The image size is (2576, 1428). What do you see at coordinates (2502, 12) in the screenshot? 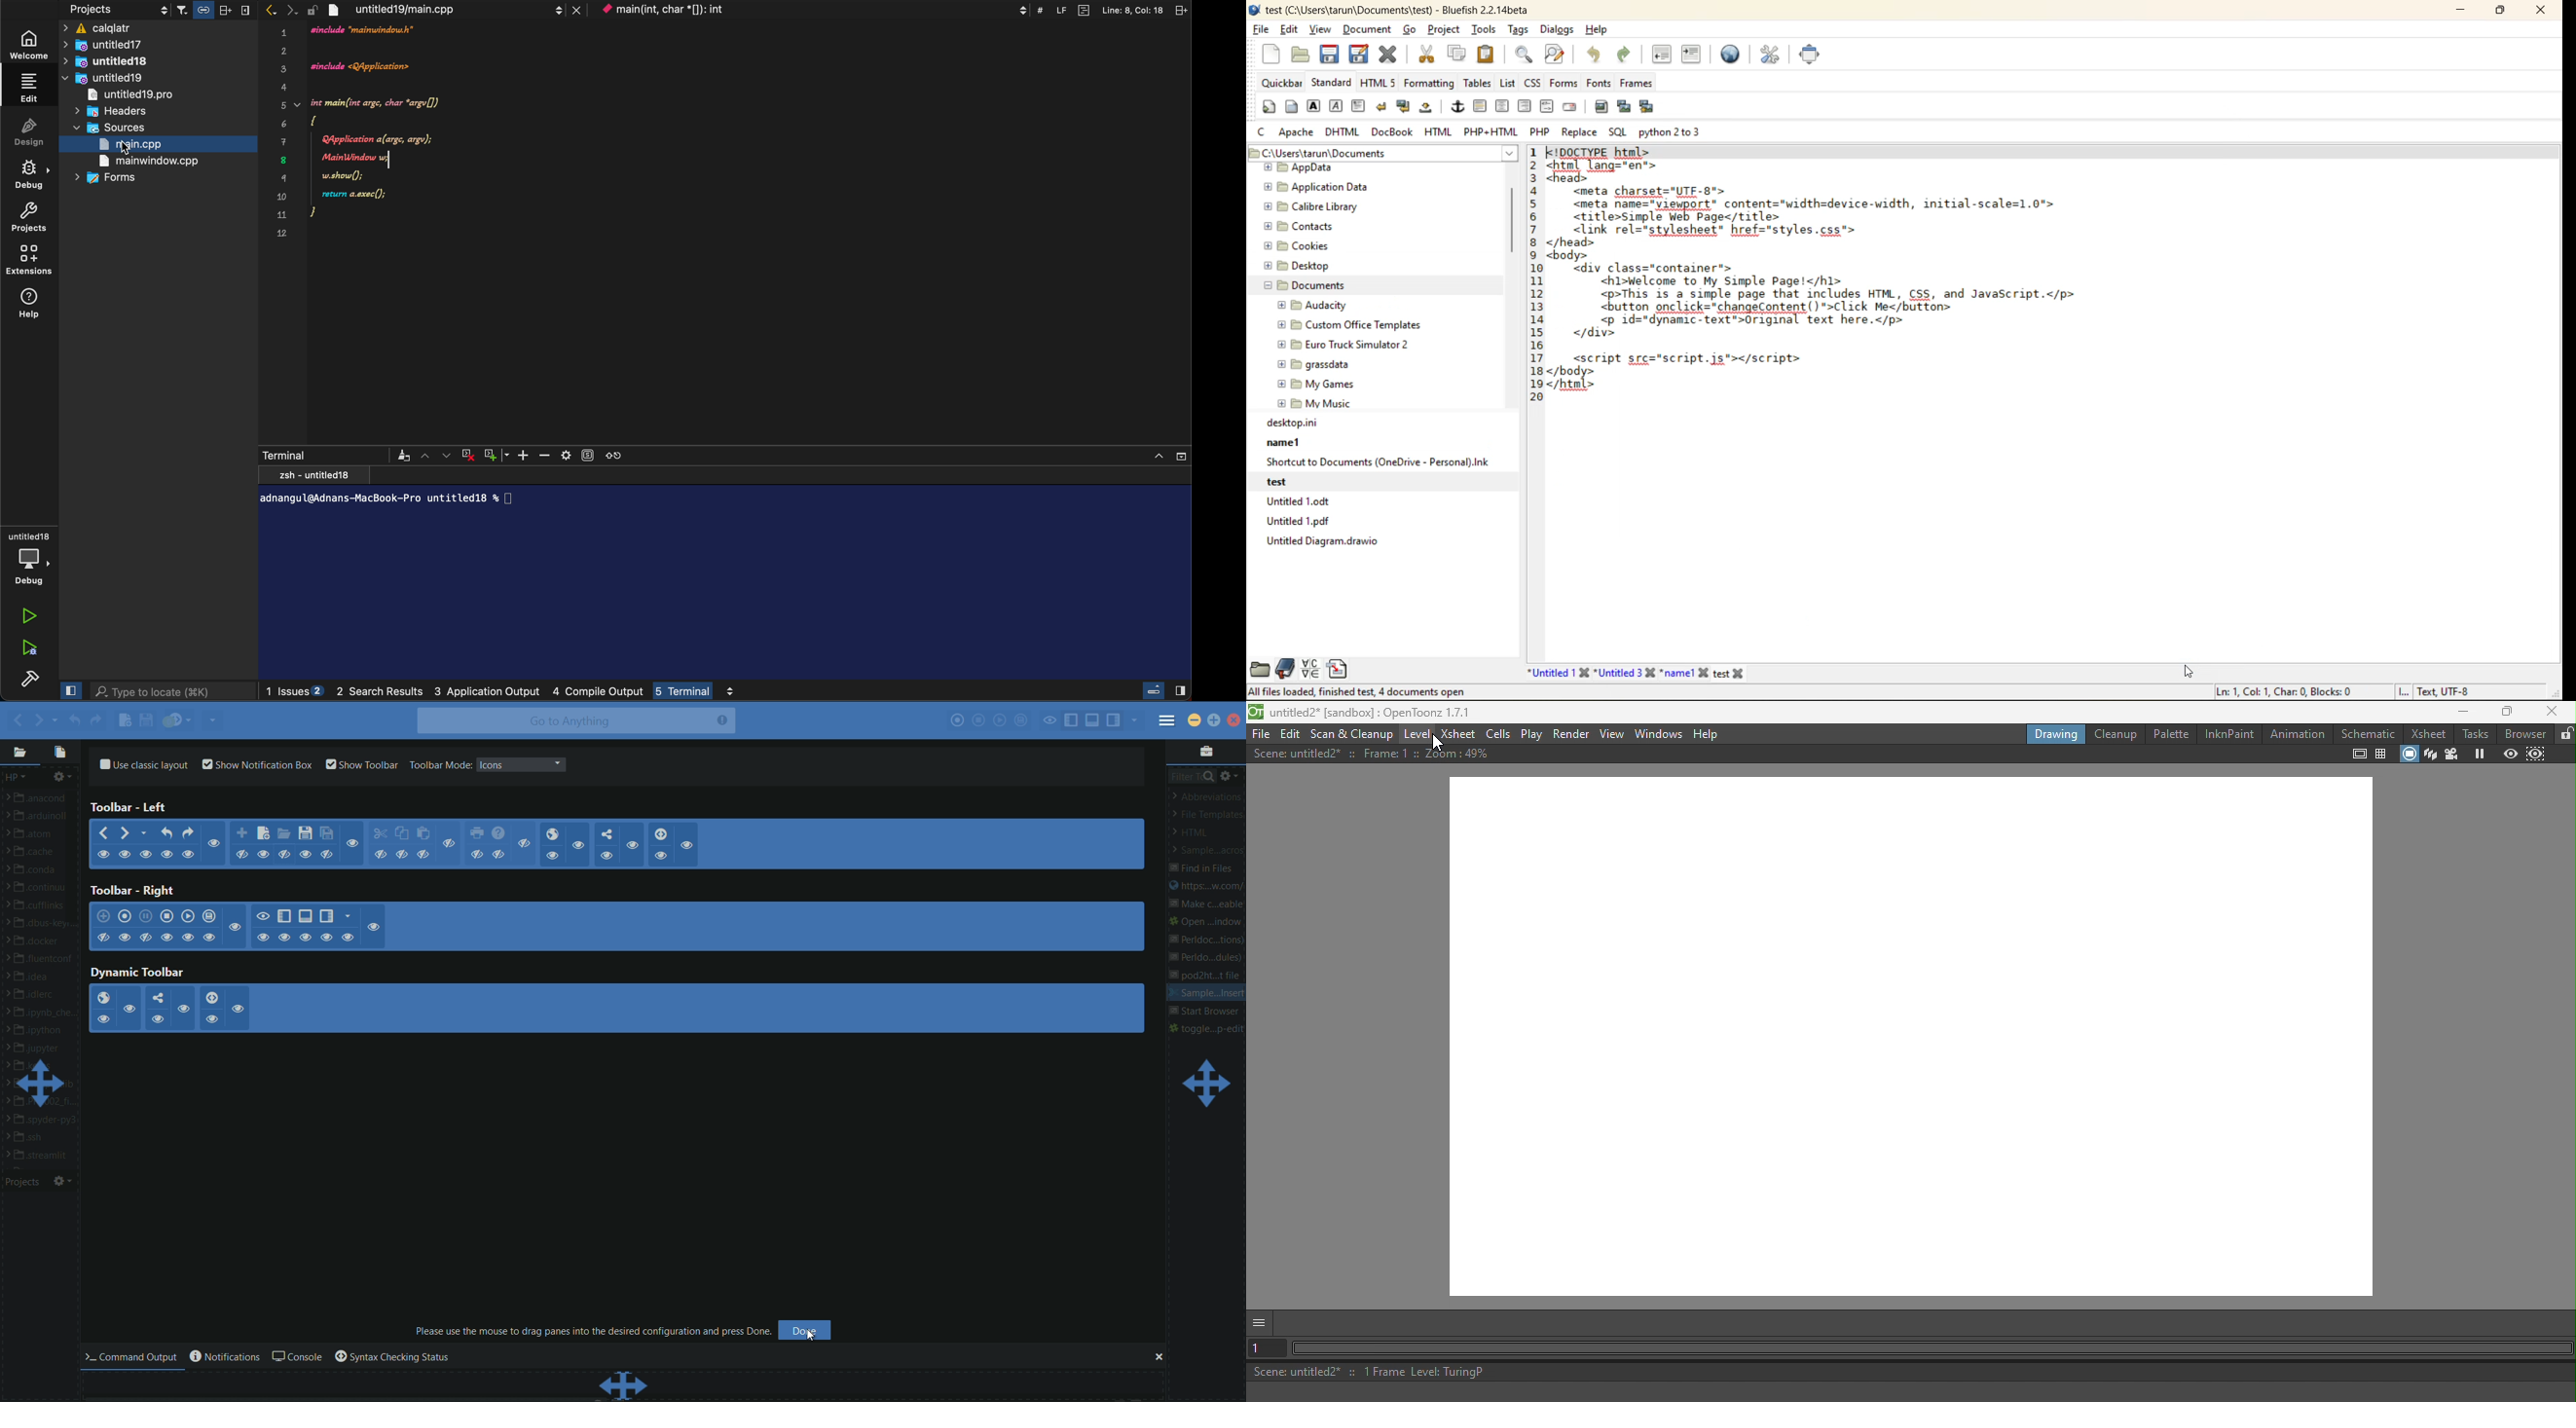
I see `maximize` at bounding box center [2502, 12].